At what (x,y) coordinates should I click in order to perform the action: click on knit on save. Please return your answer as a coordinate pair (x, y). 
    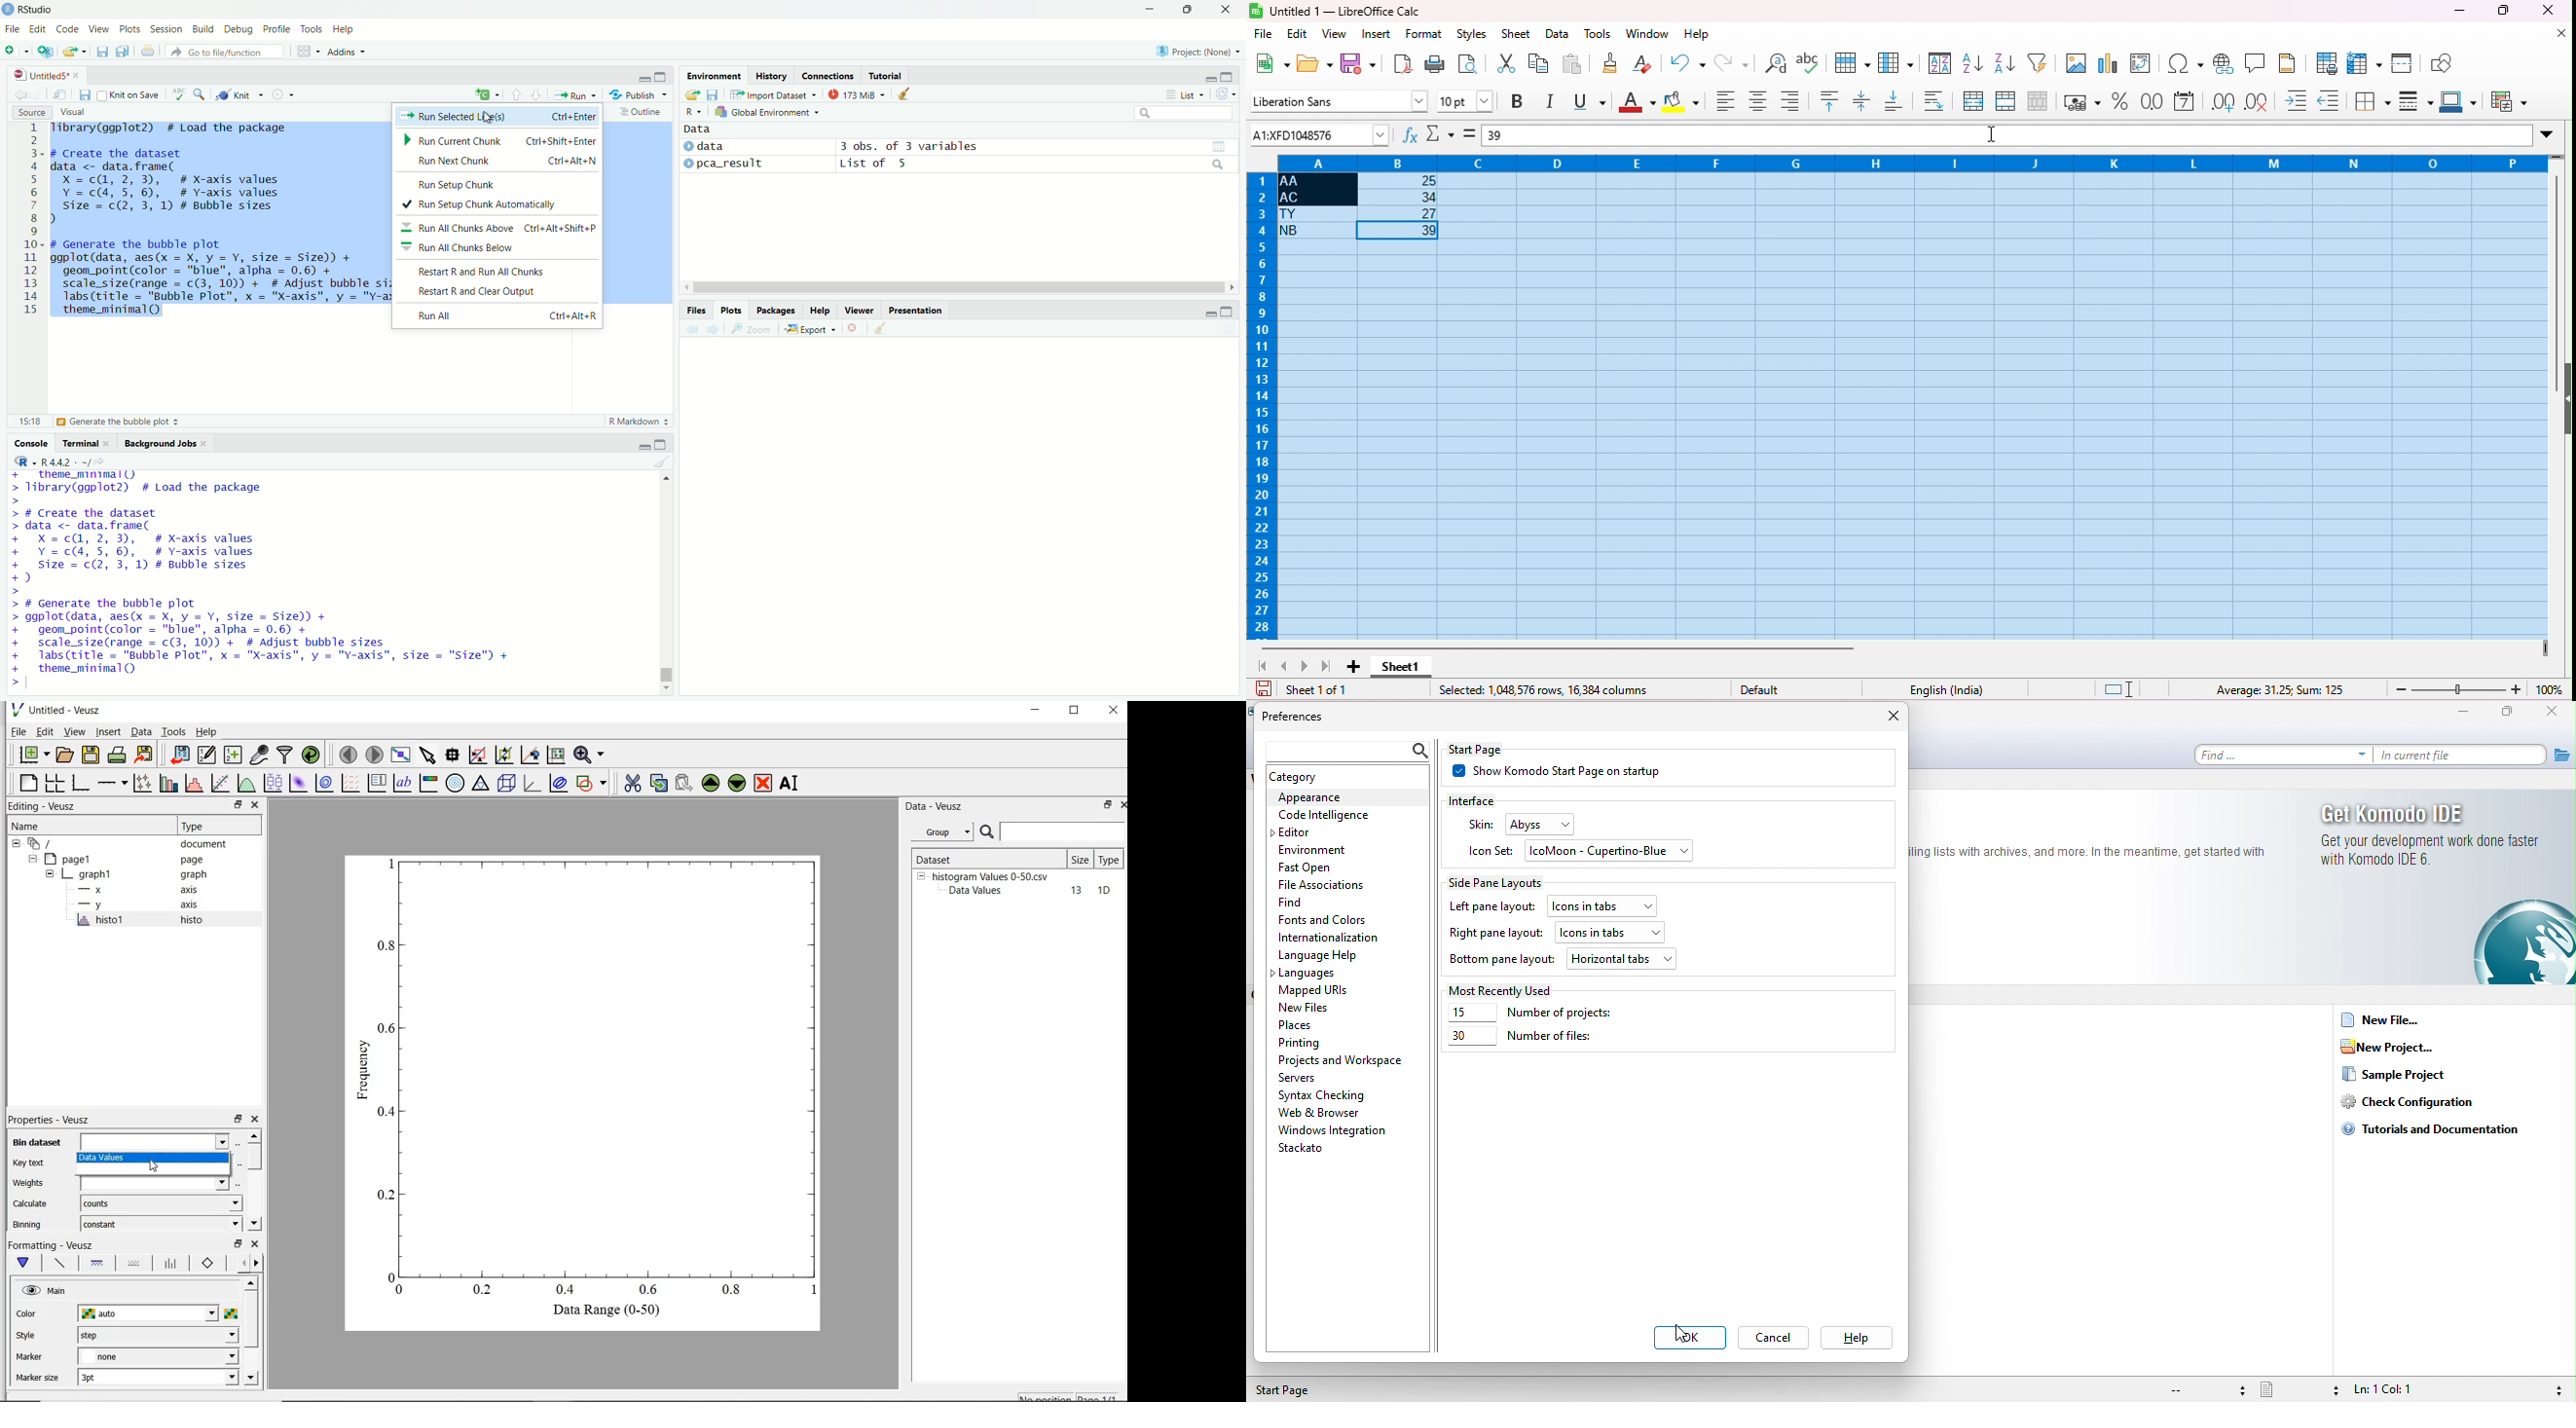
    Looking at the image, I should click on (130, 94).